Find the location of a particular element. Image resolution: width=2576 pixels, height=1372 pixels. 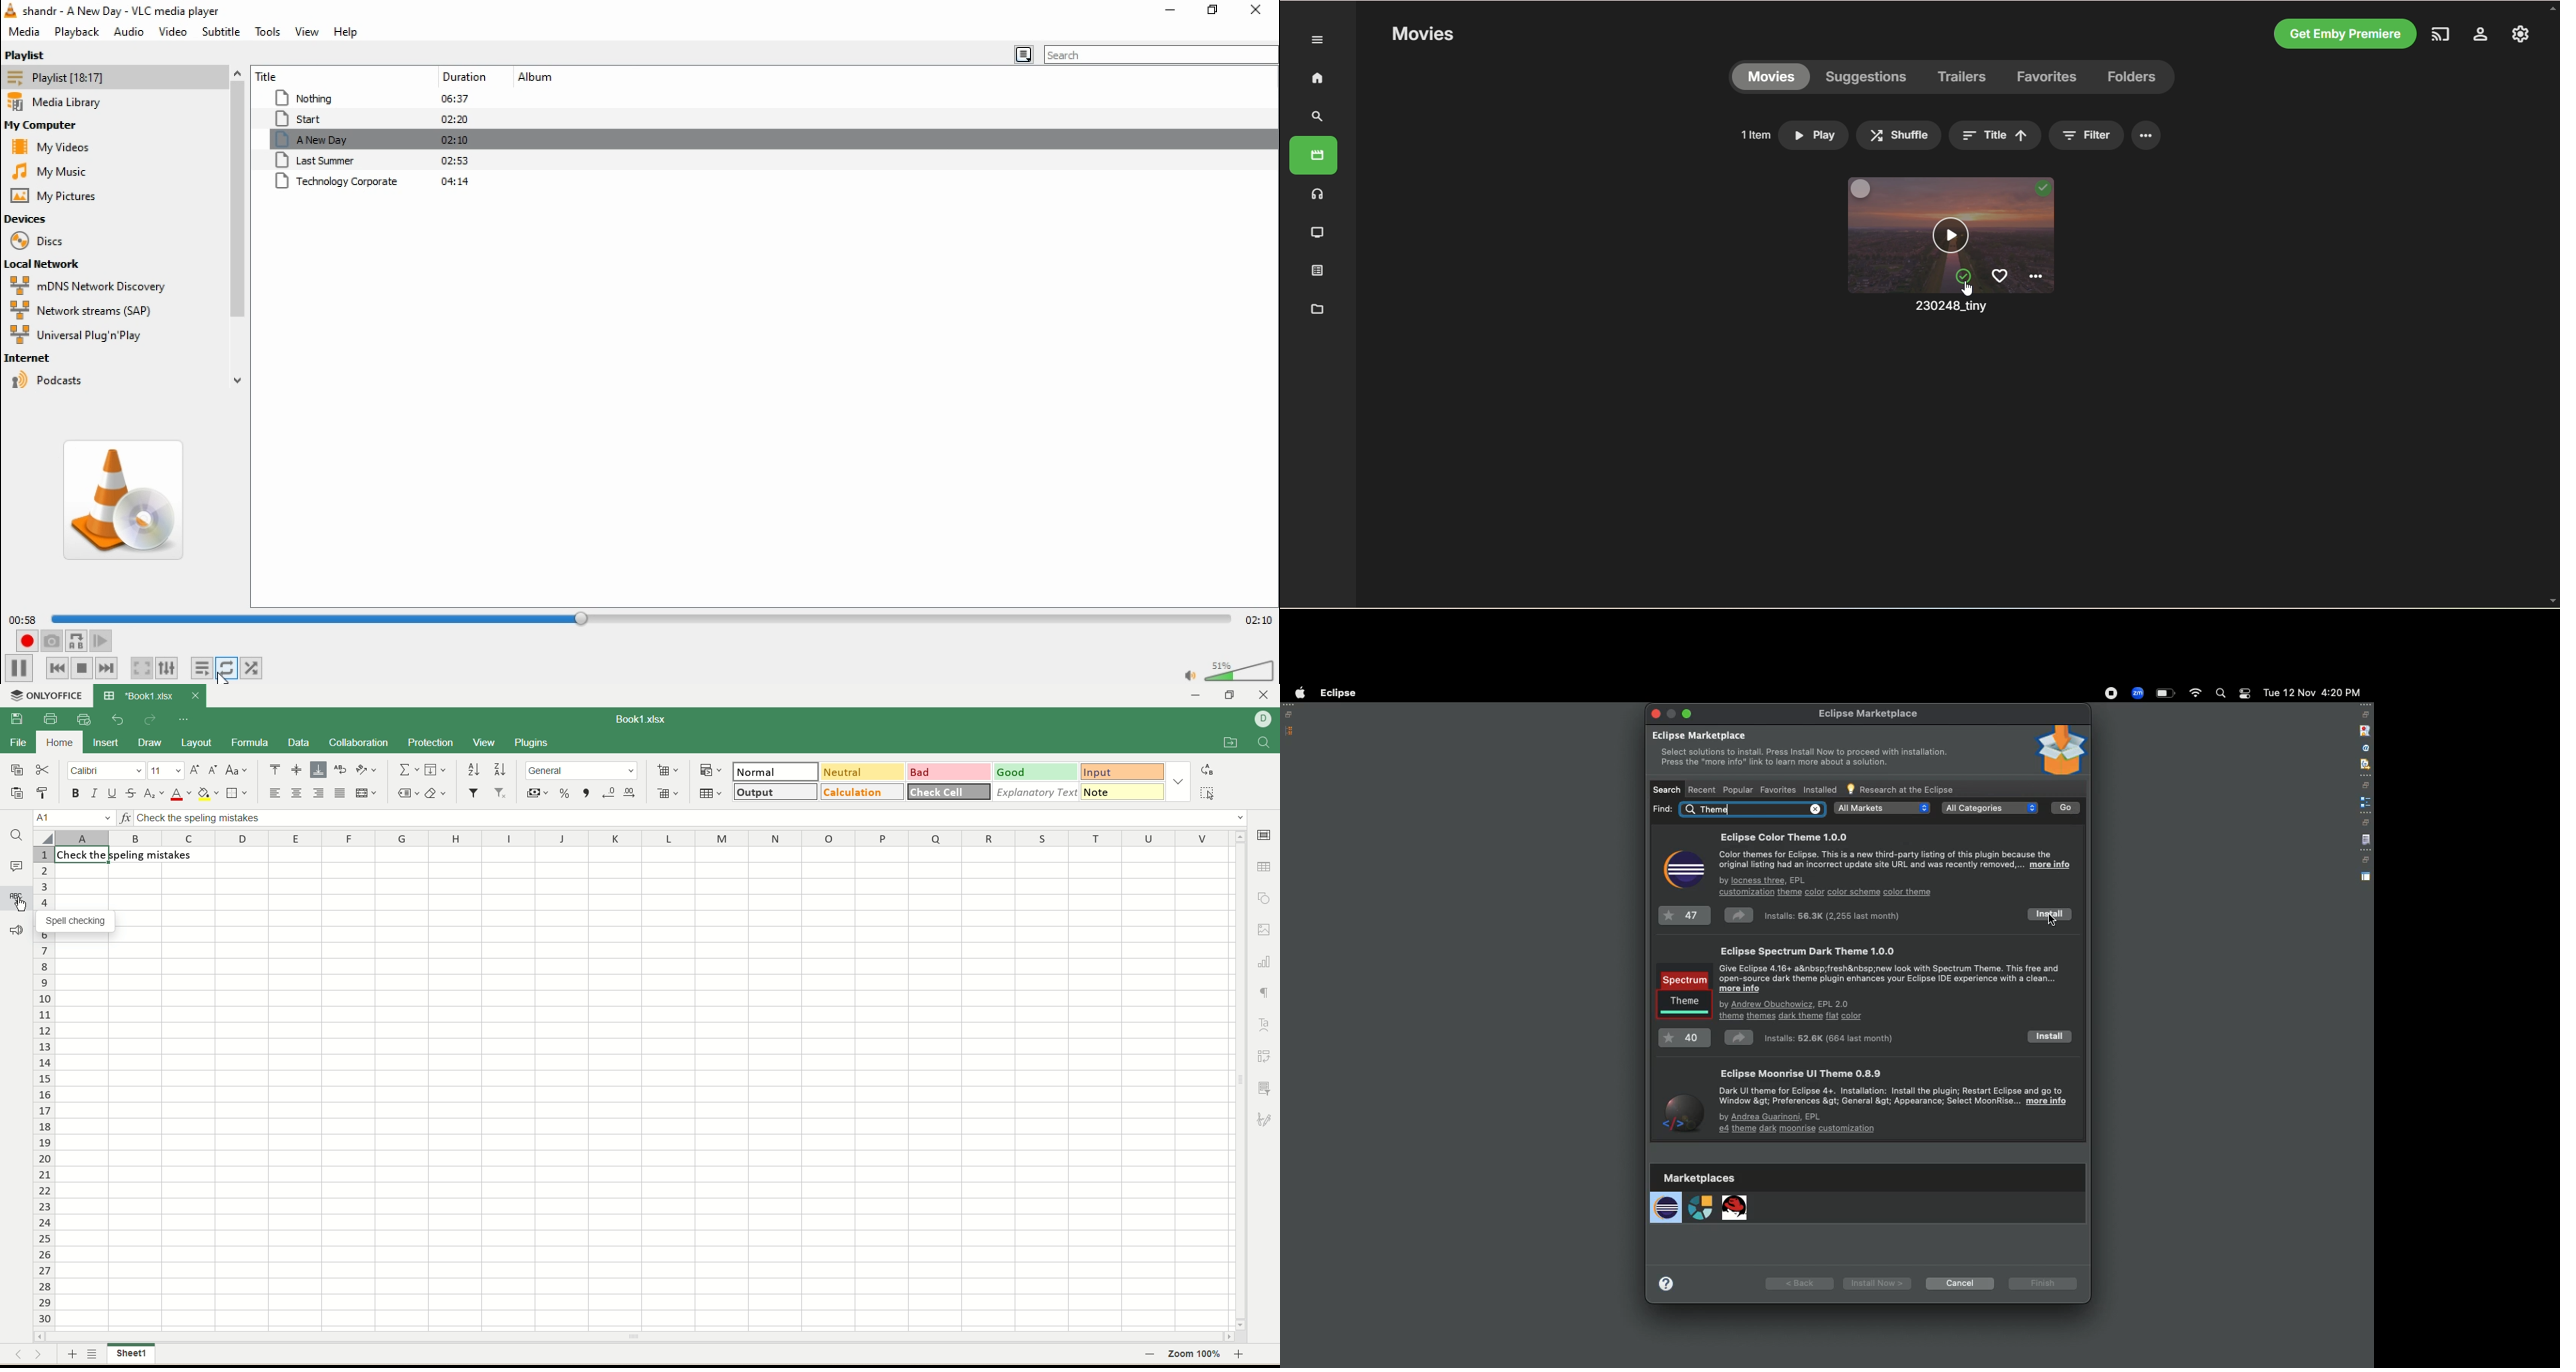

zoom out is located at coordinates (1149, 1355).